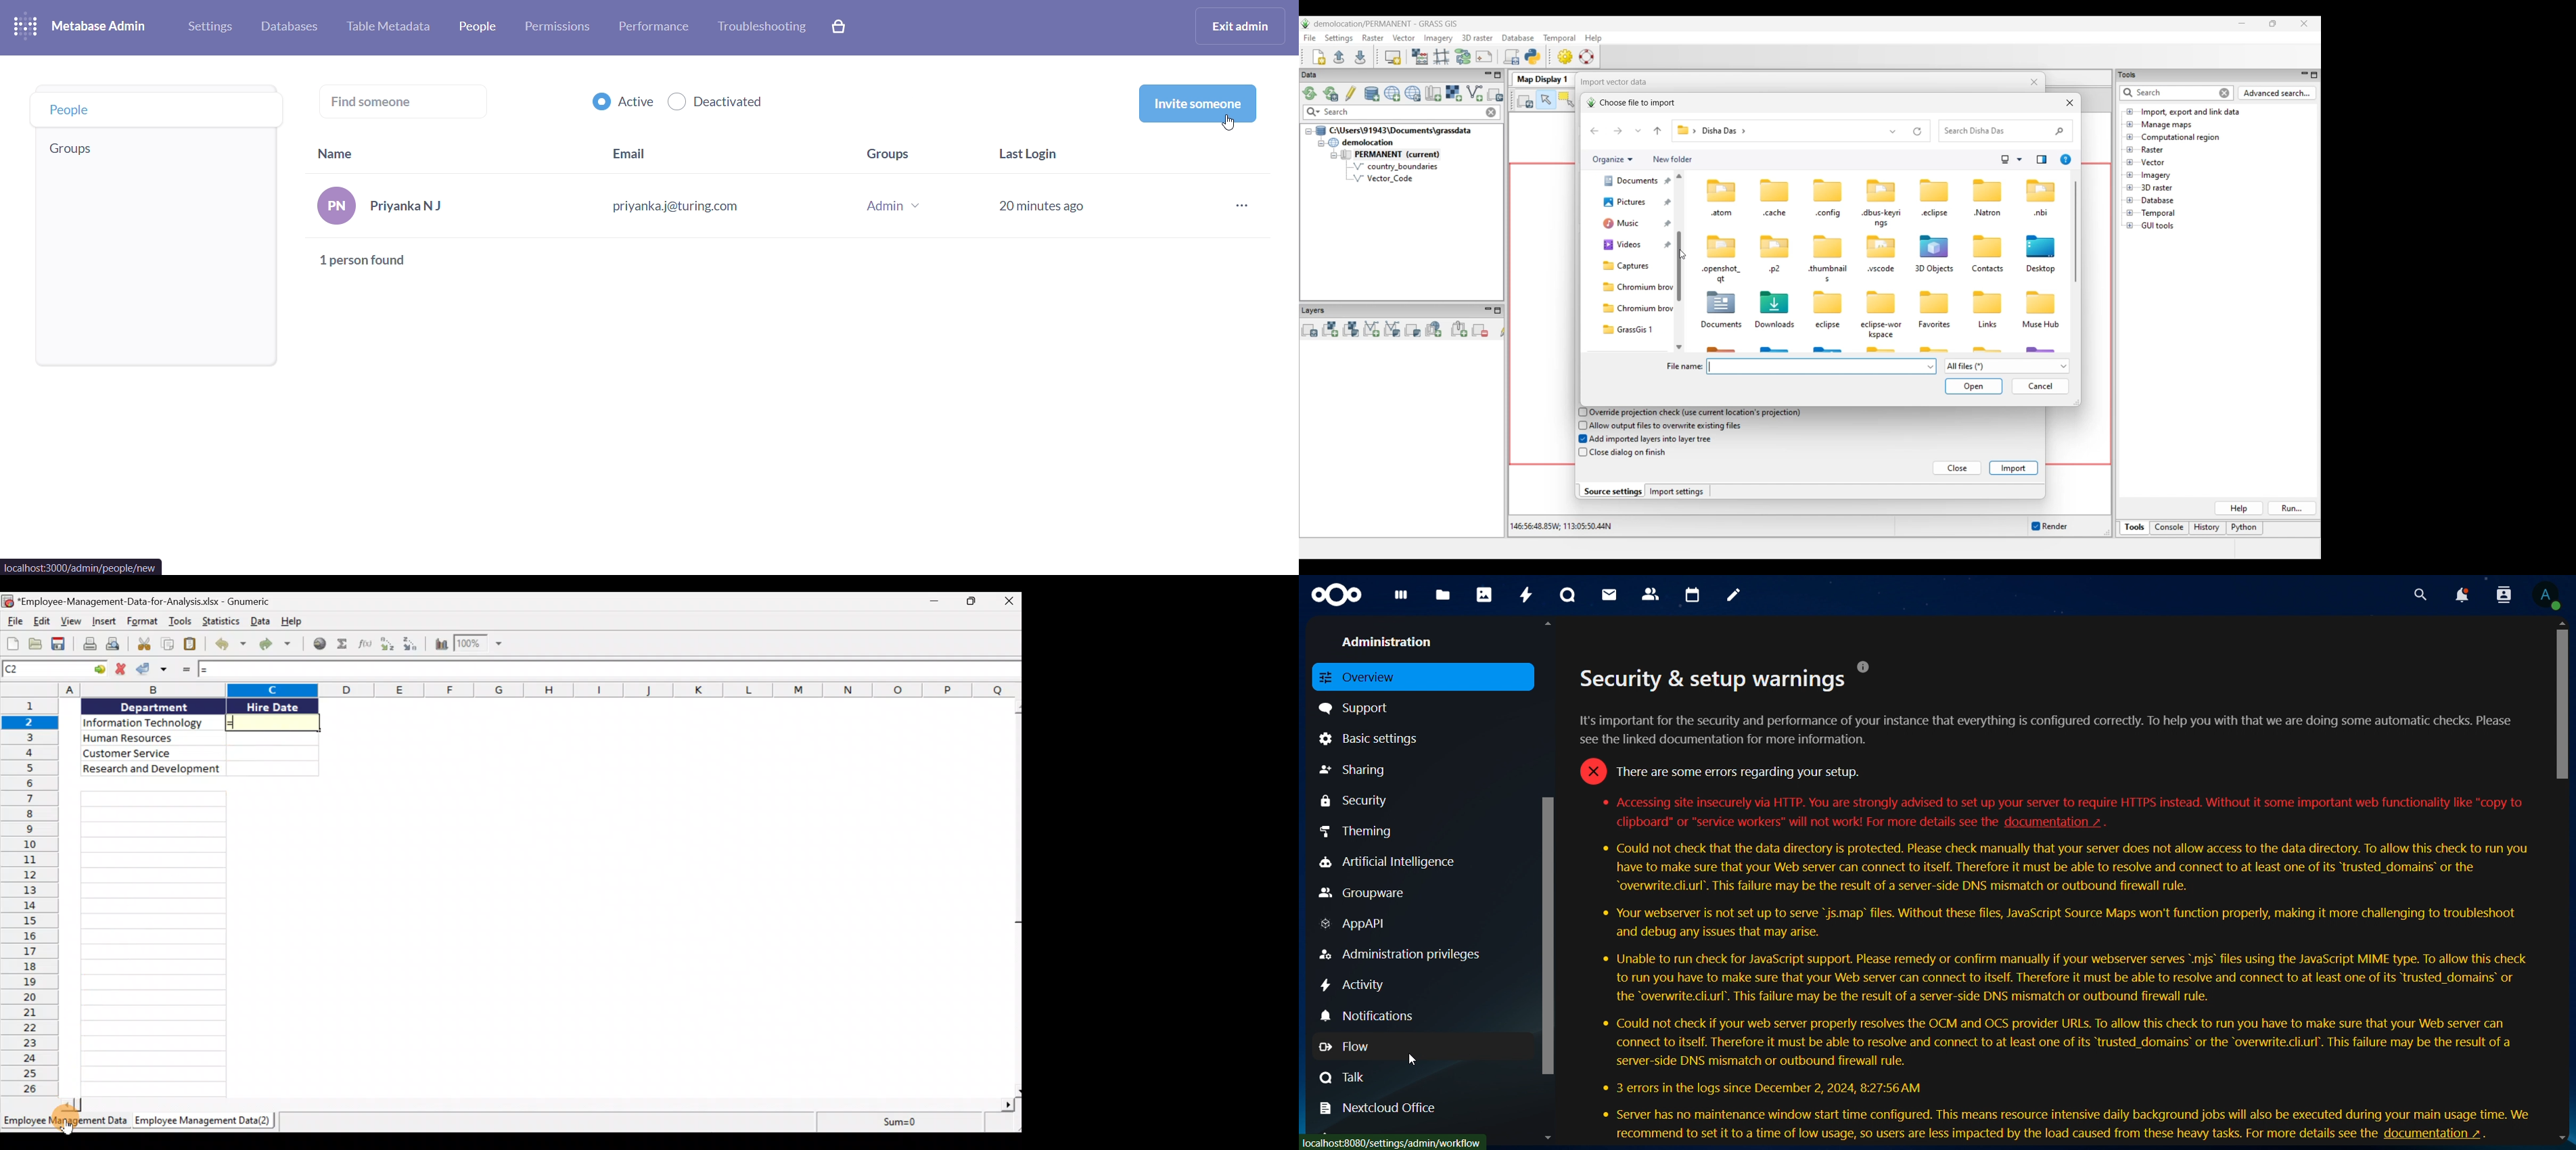  Describe the element at coordinates (1359, 707) in the screenshot. I see `support` at that location.